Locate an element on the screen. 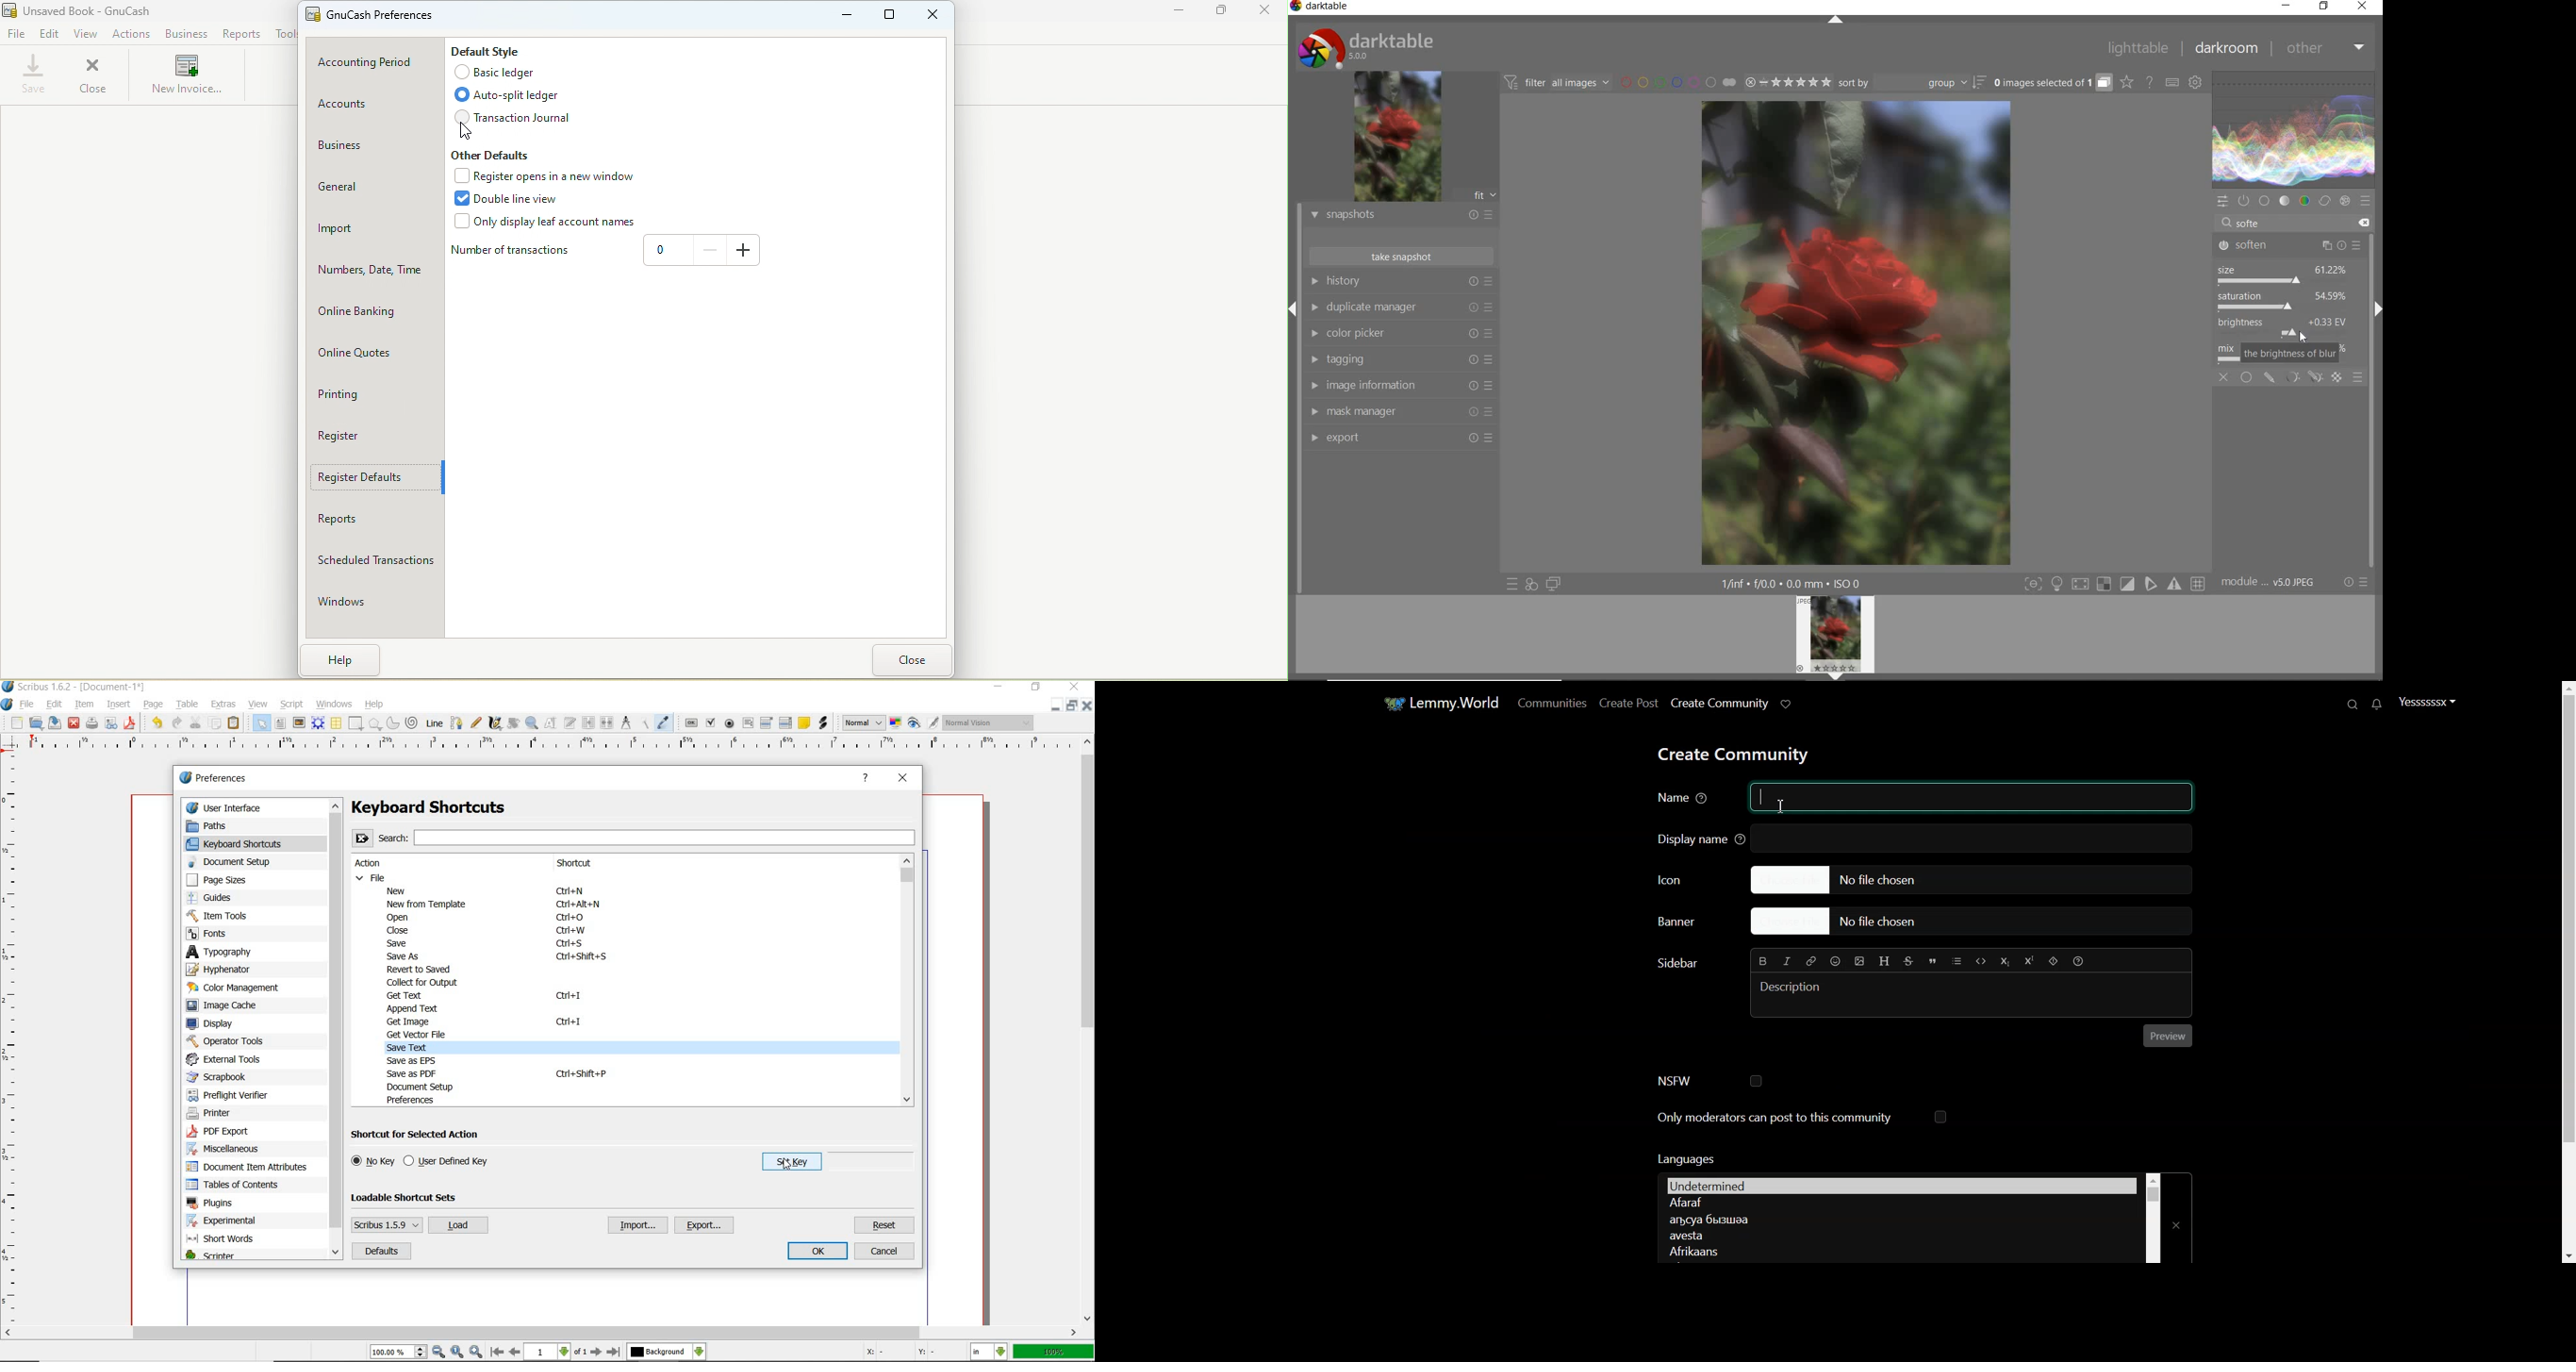 The height and width of the screenshot is (1372, 2576). measurements is located at coordinates (628, 724).